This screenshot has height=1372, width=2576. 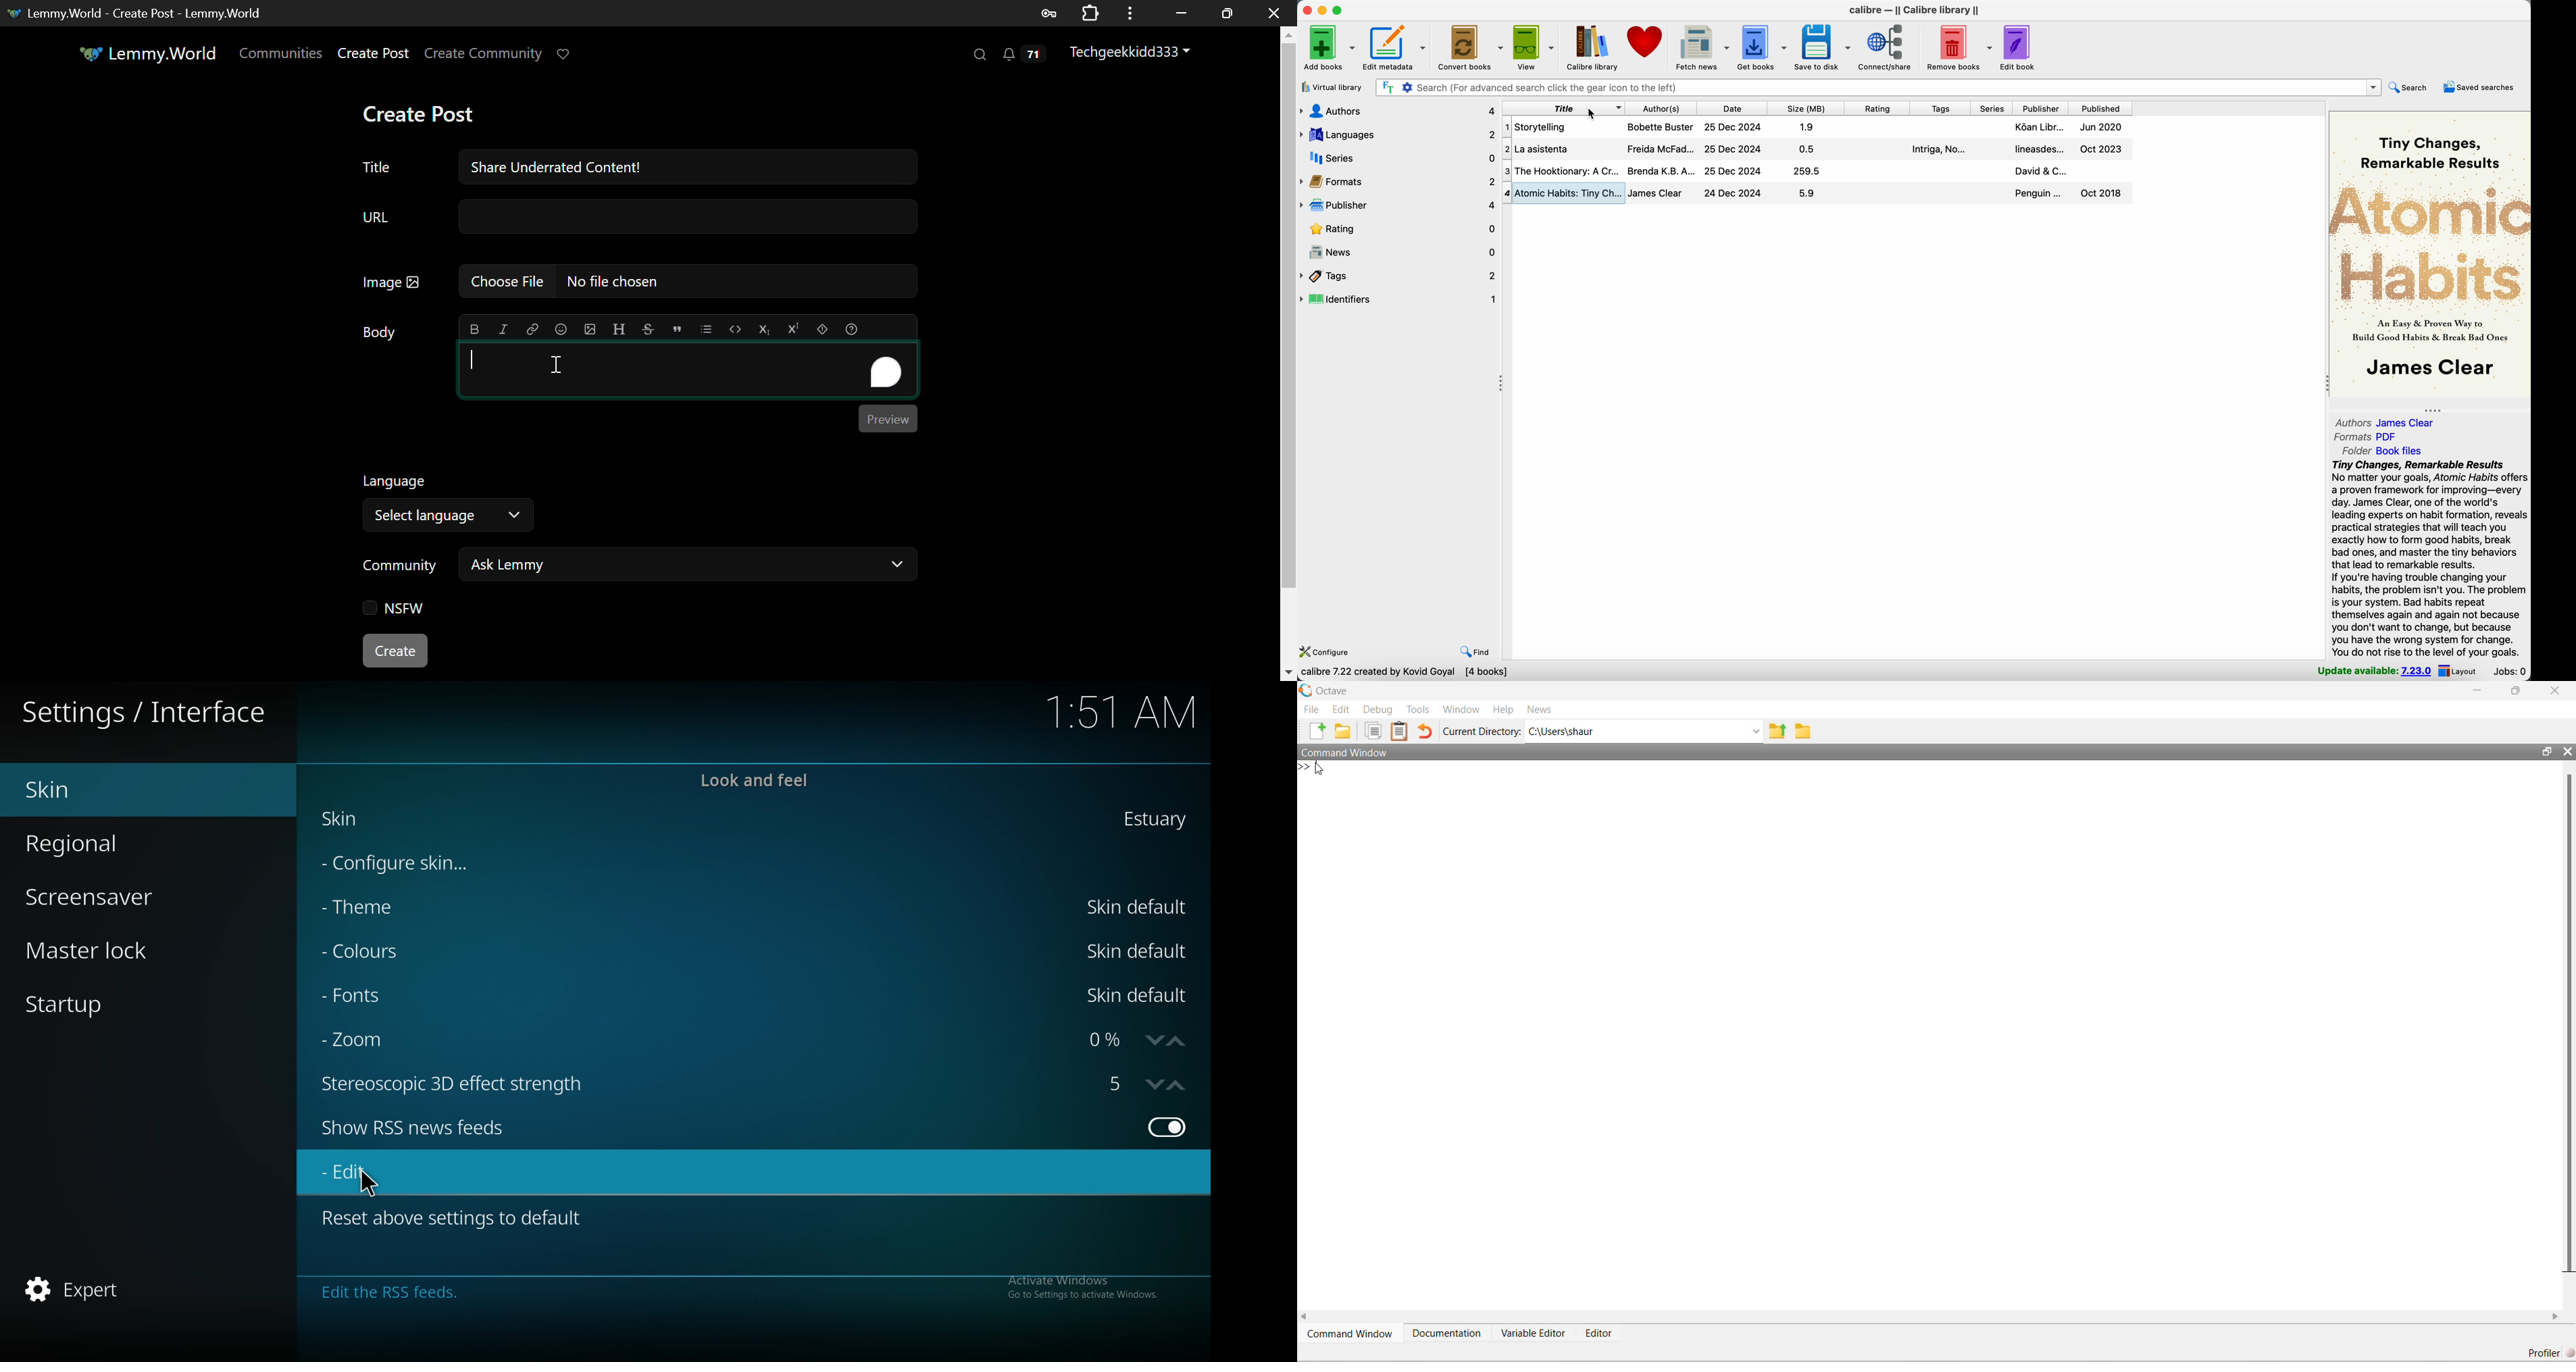 I want to click on 1:51 AM, so click(x=1119, y=714).